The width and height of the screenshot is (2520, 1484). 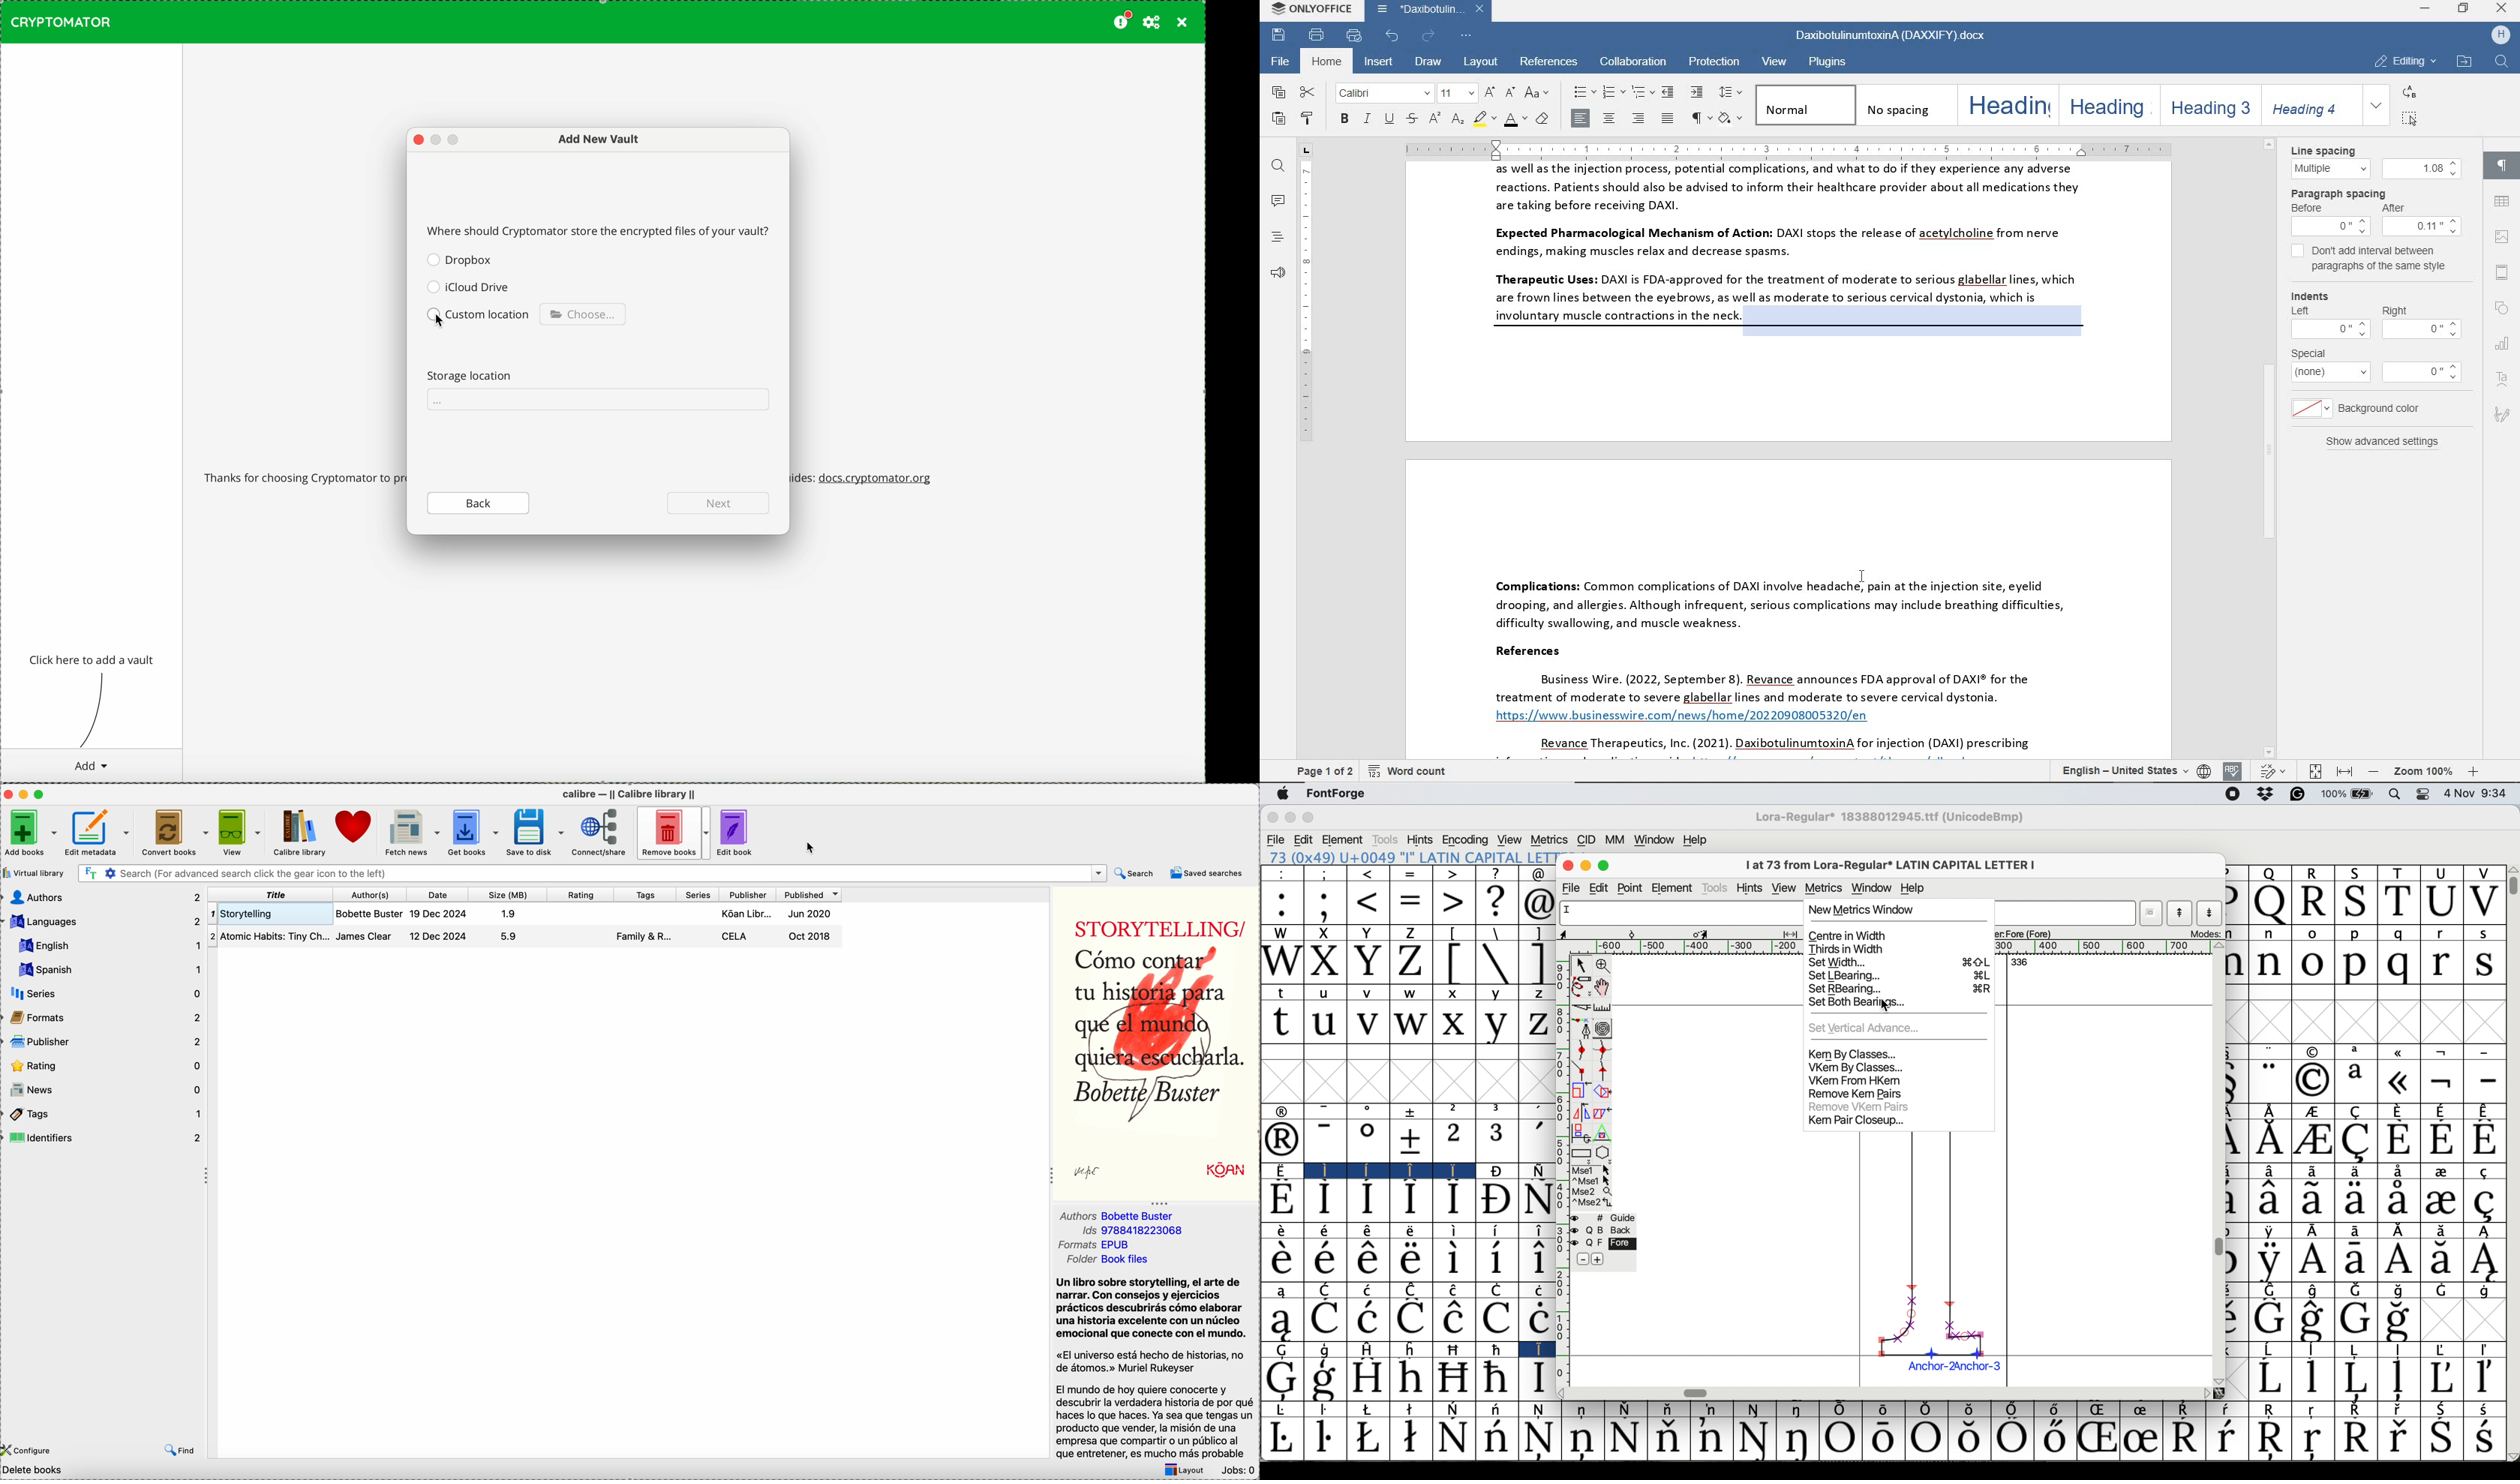 What do you see at coordinates (1282, 1141) in the screenshot?
I see `Symbol` at bounding box center [1282, 1141].